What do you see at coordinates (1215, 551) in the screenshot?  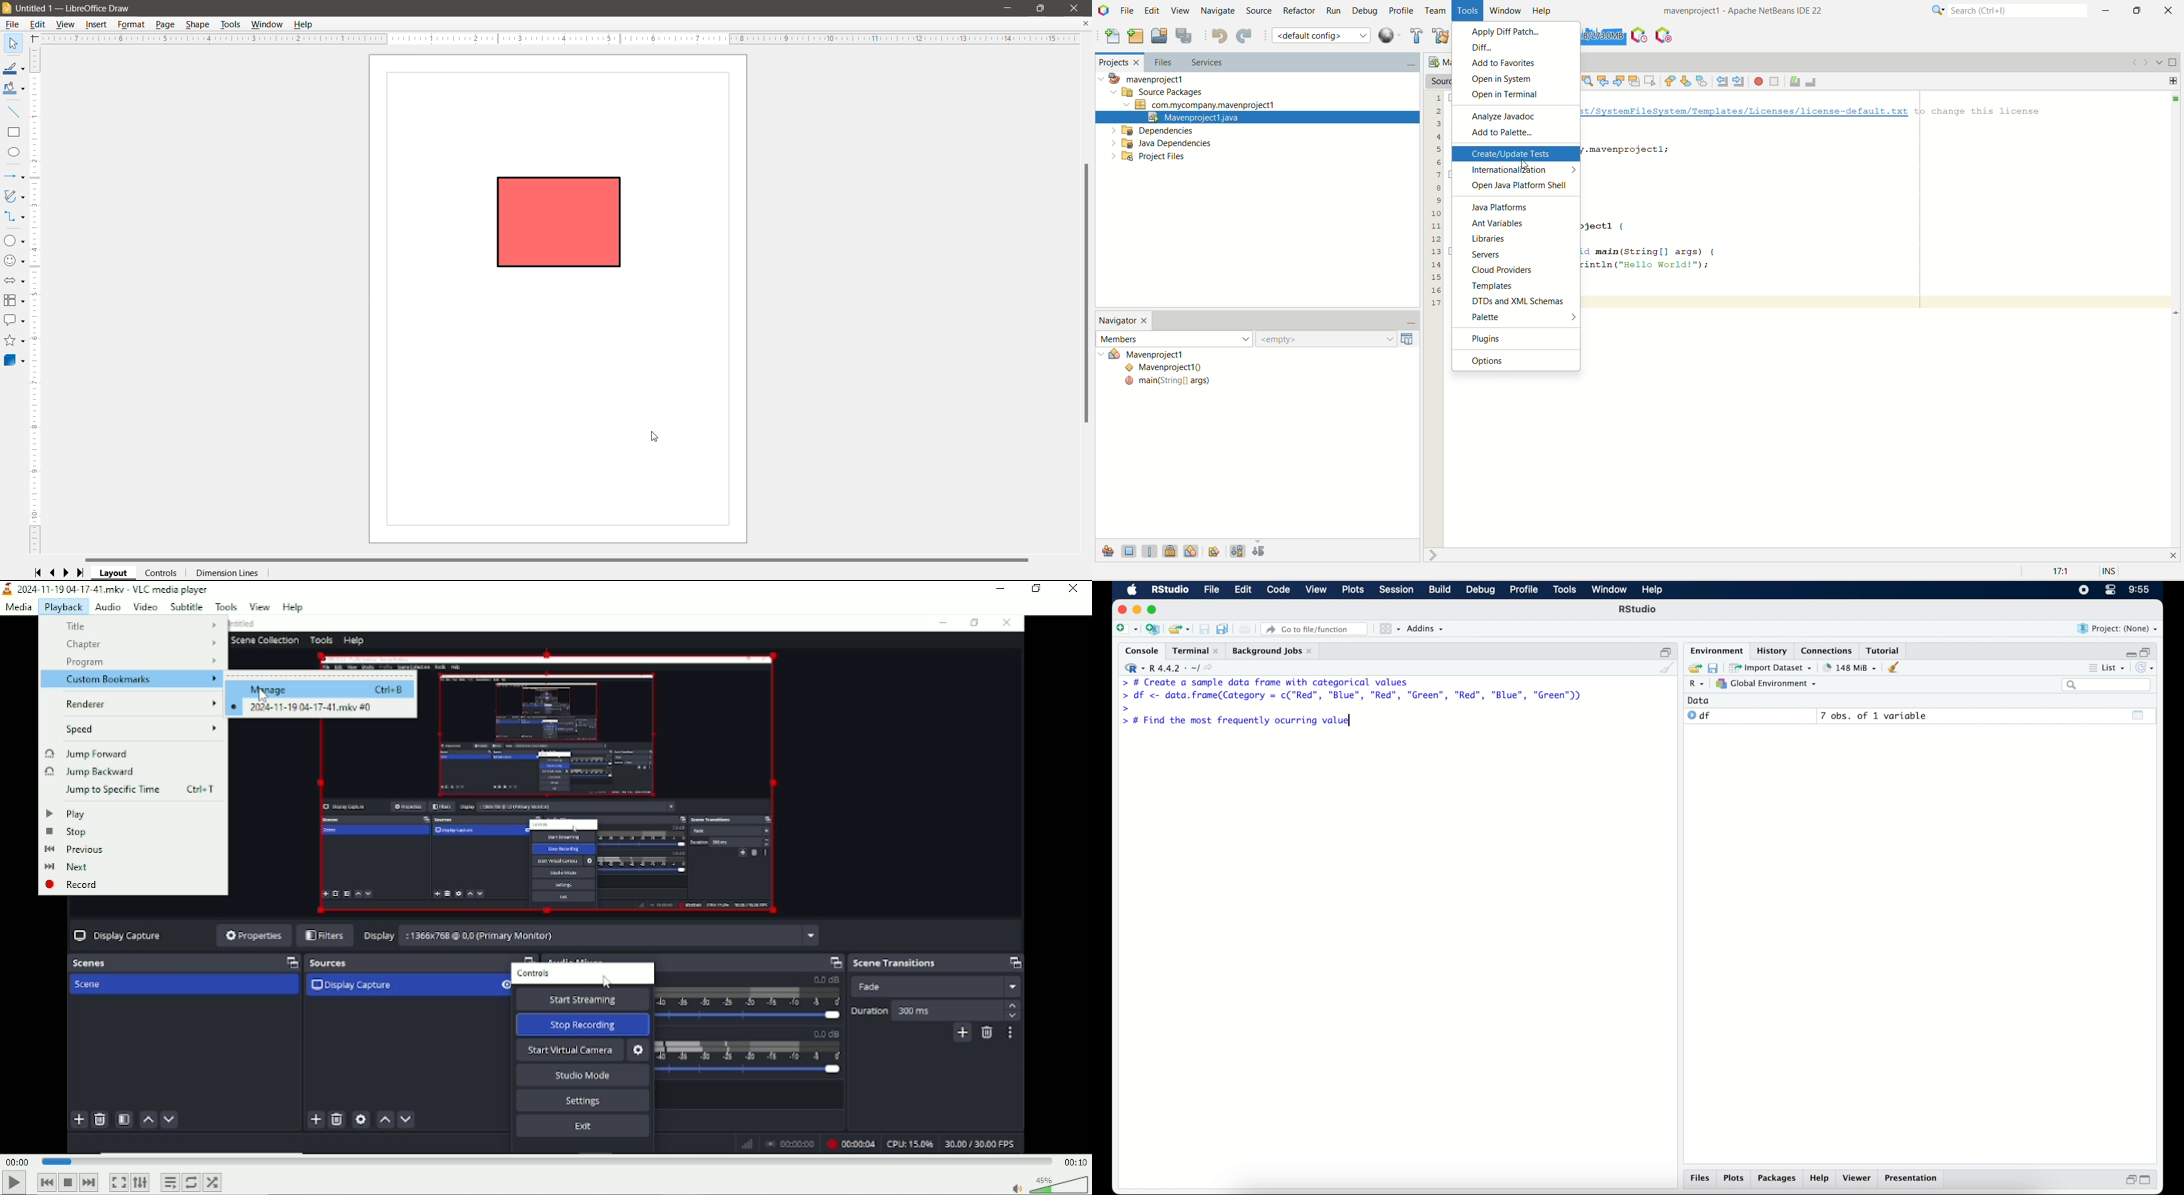 I see `fully qualified names` at bounding box center [1215, 551].